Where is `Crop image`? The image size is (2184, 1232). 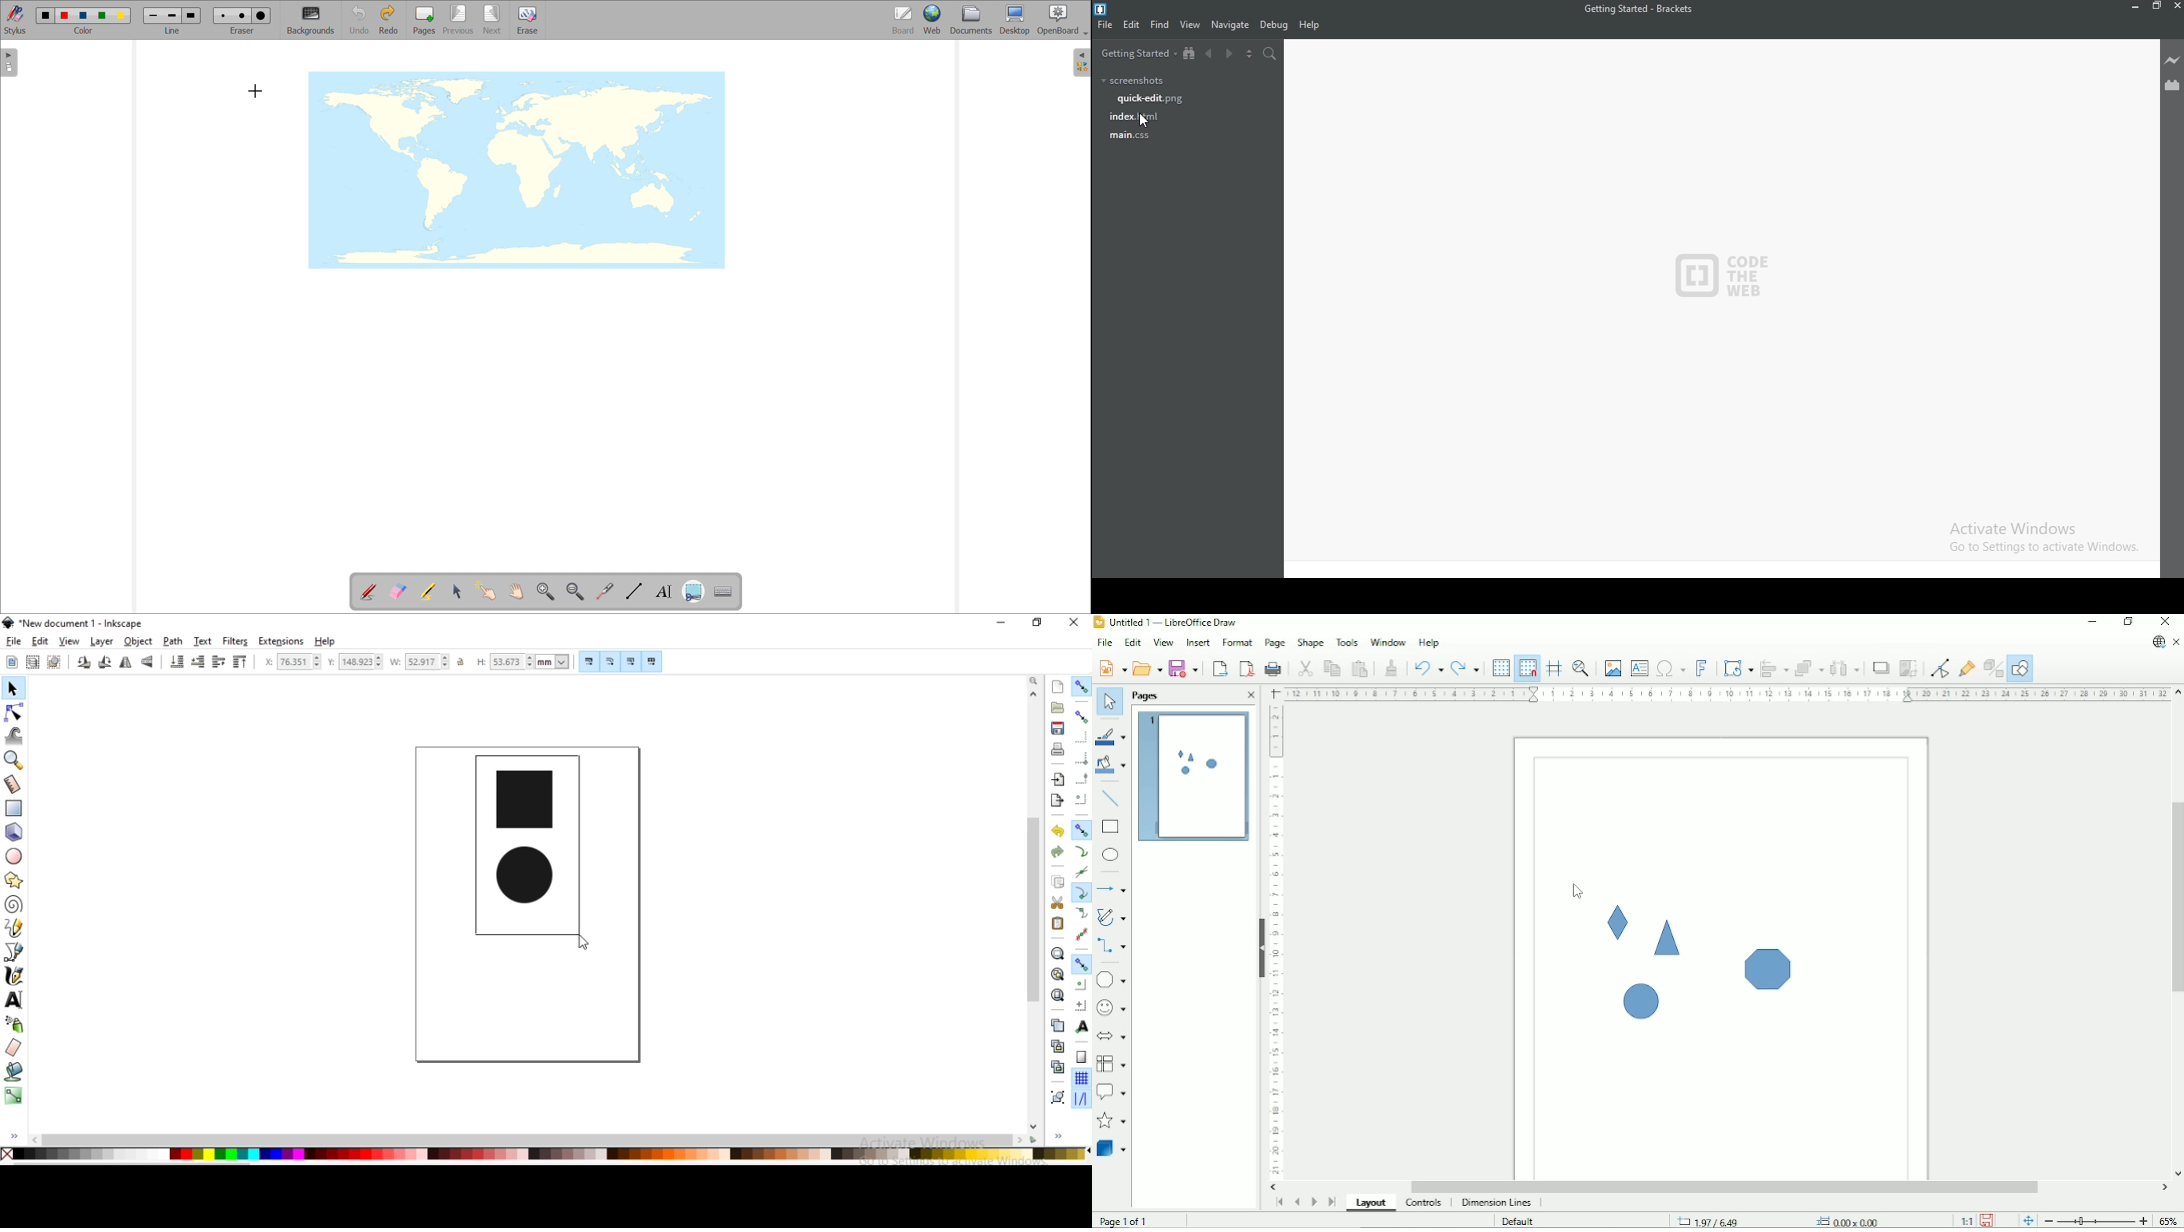
Crop image is located at coordinates (1907, 669).